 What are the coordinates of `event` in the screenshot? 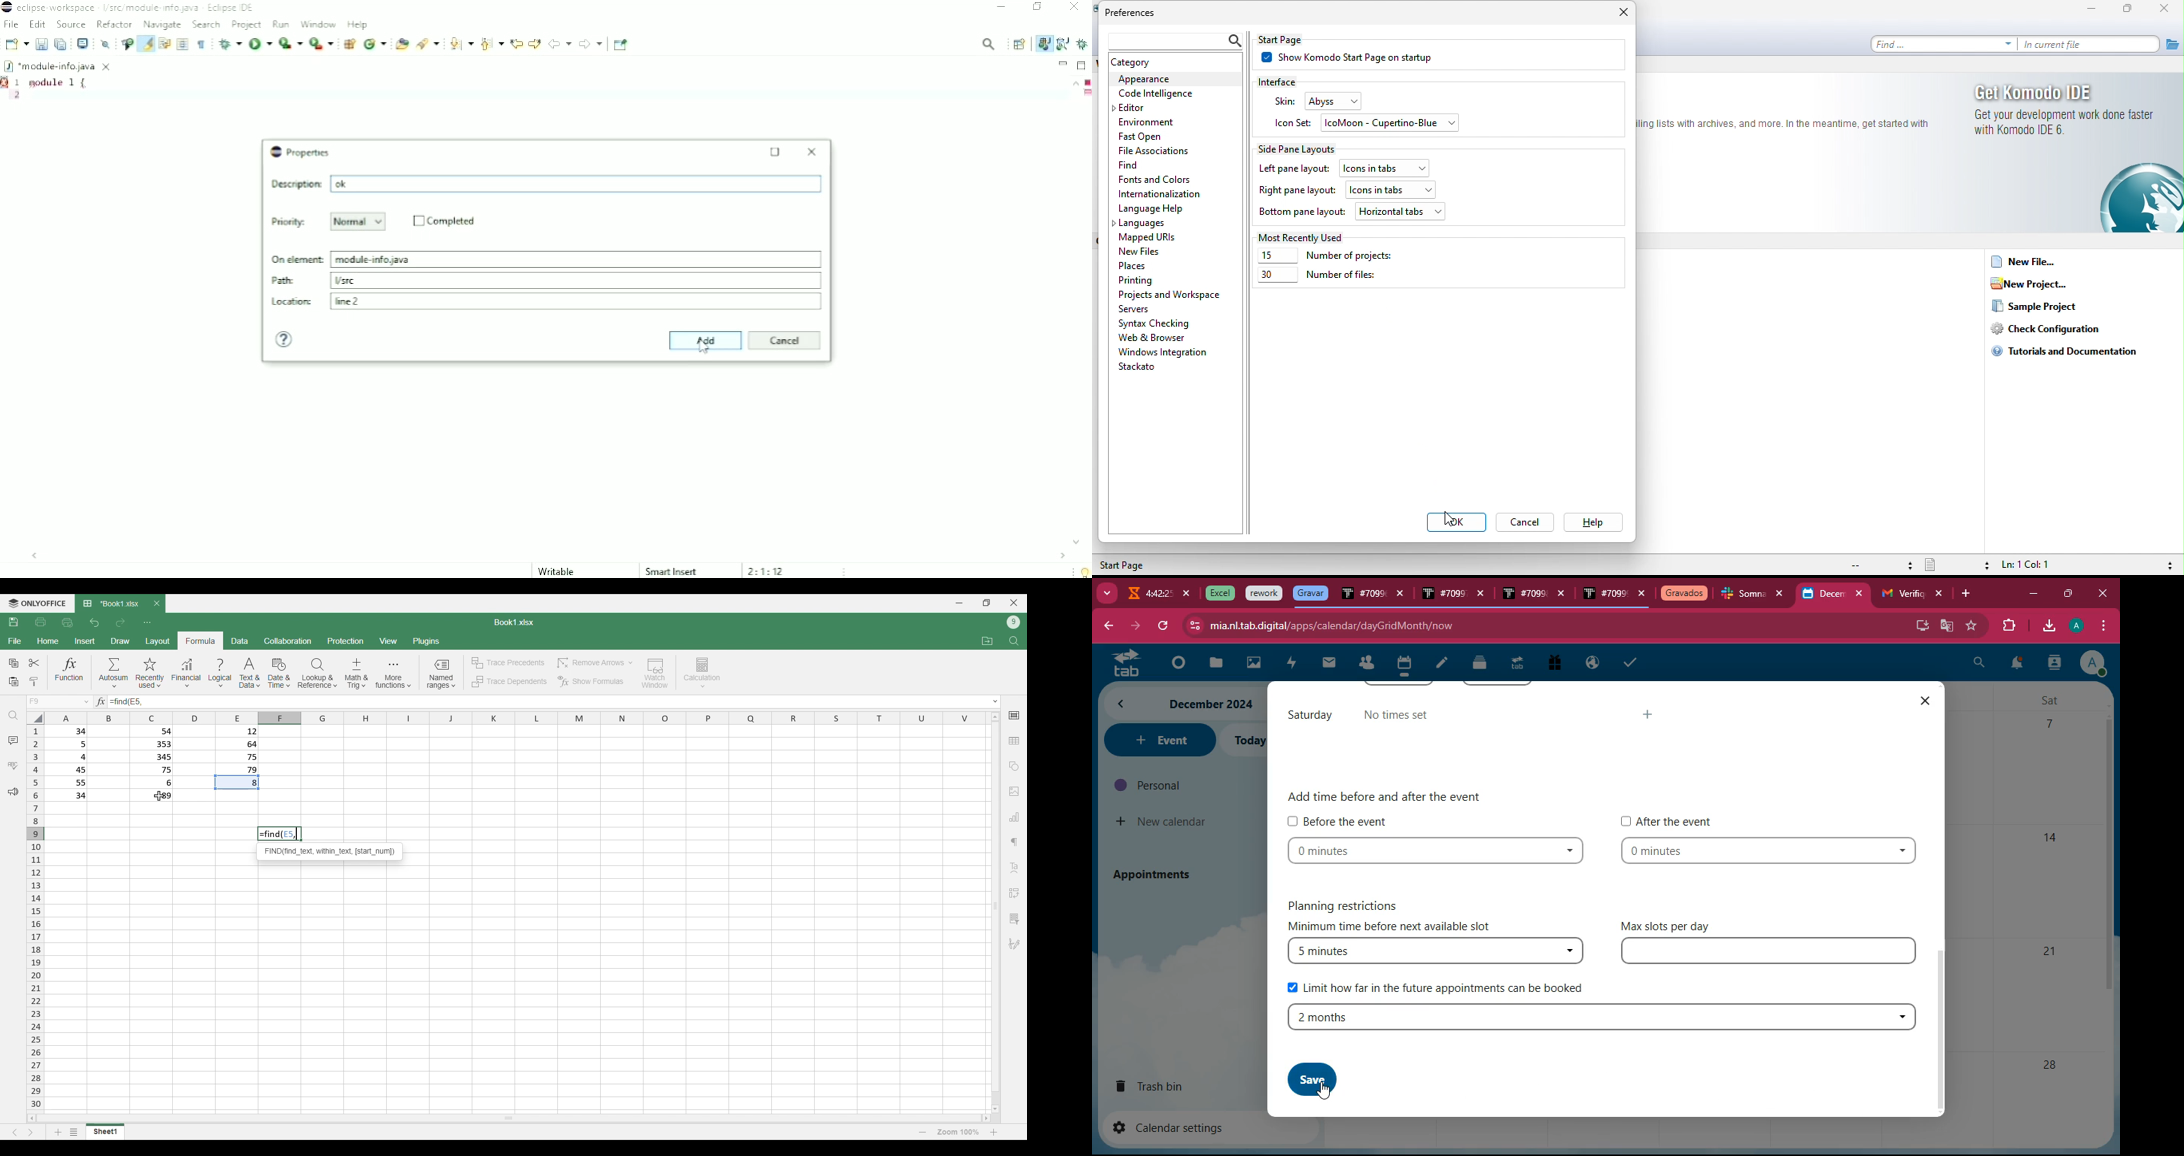 It's located at (1158, 740).